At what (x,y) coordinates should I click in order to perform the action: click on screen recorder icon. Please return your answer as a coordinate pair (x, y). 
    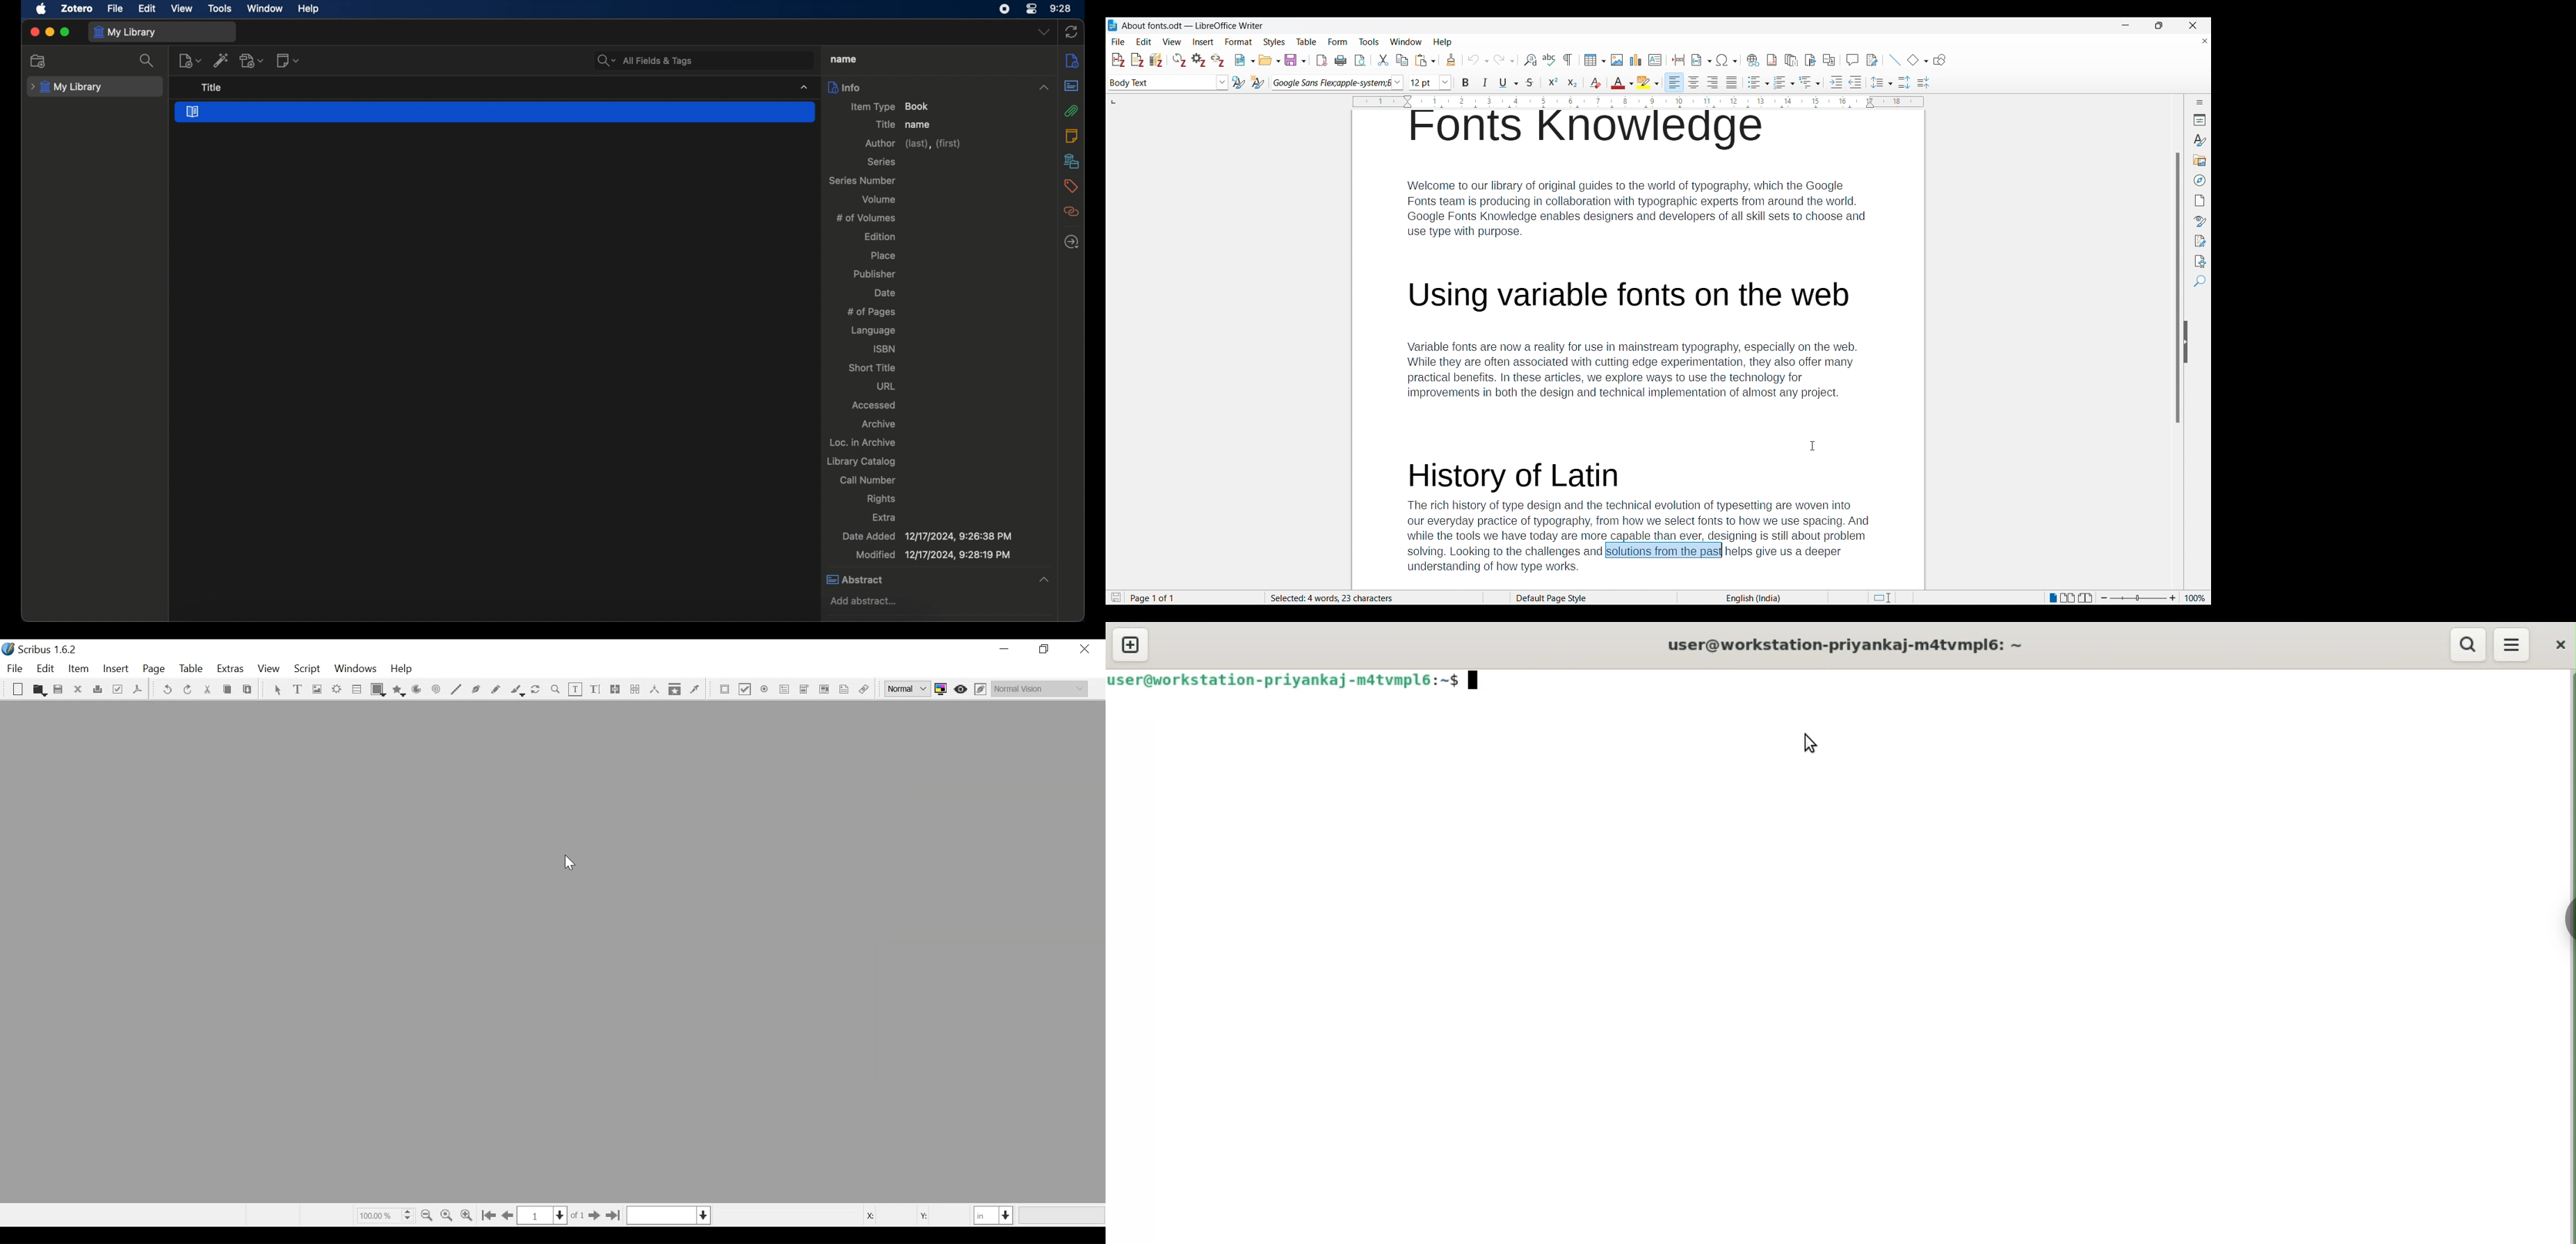
    Looking at the image, I should click on (1005, 9).